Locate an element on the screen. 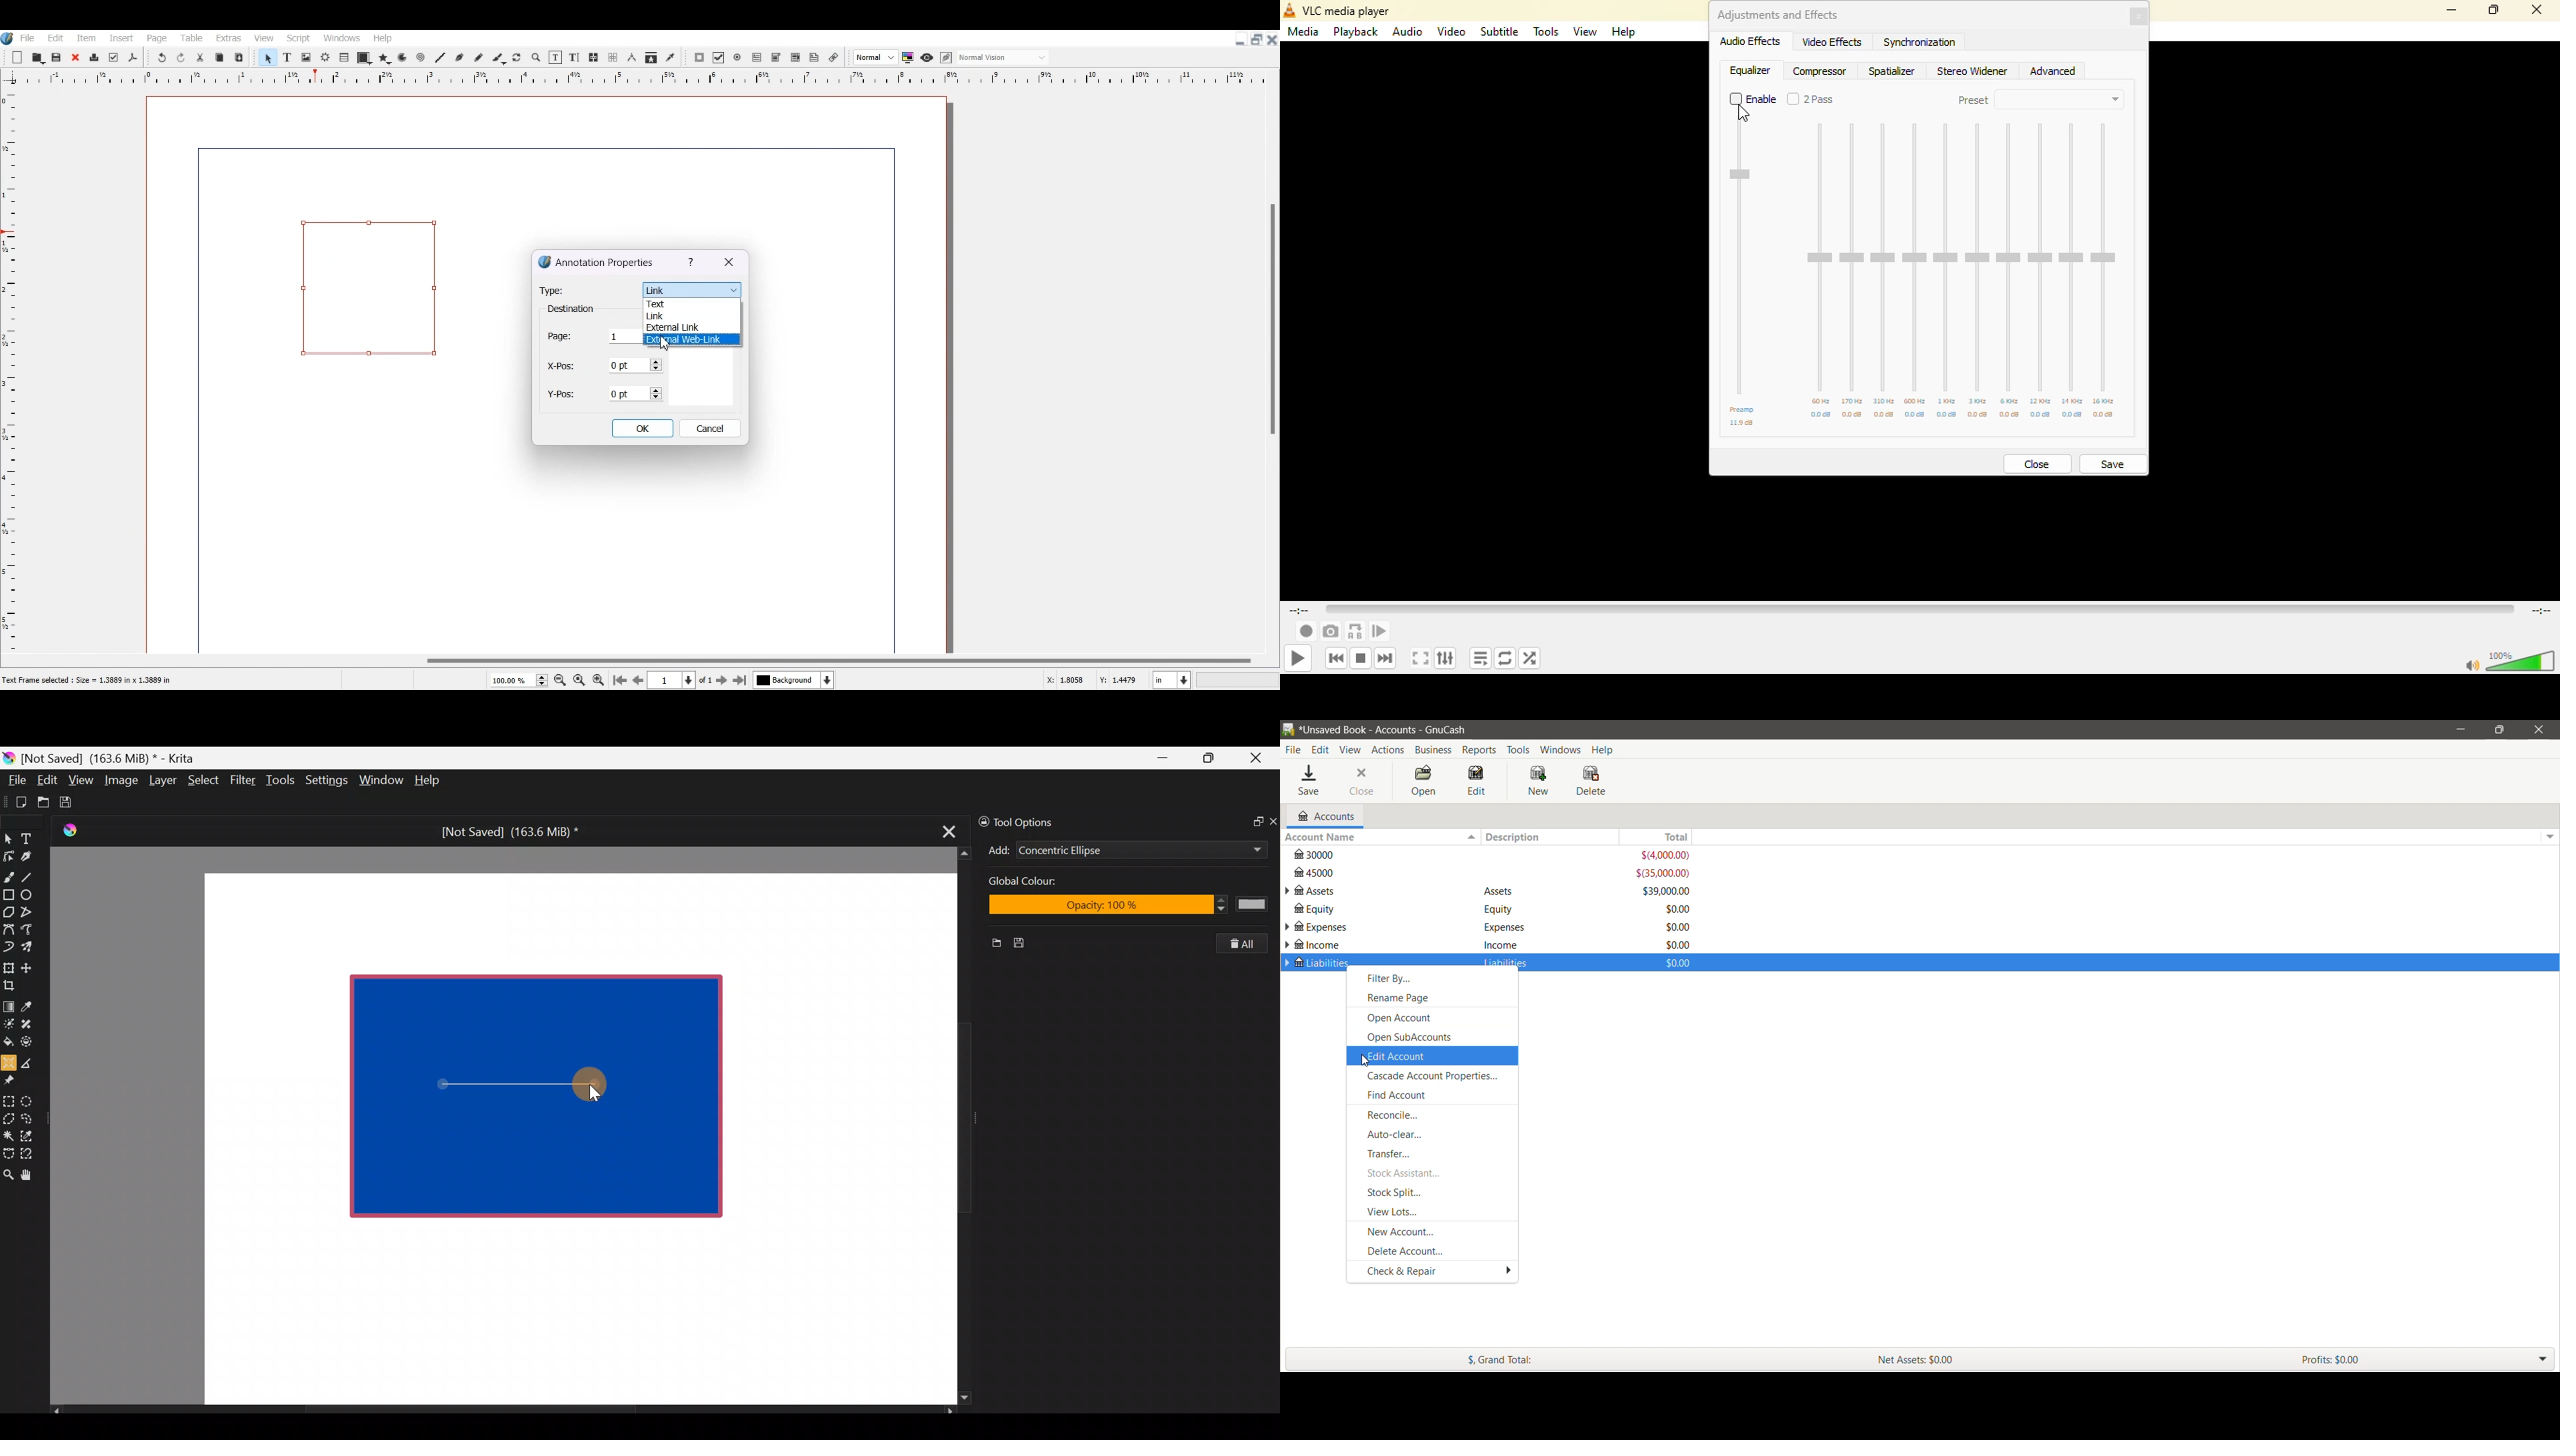  Close tab is located at coordinates (945, 829).